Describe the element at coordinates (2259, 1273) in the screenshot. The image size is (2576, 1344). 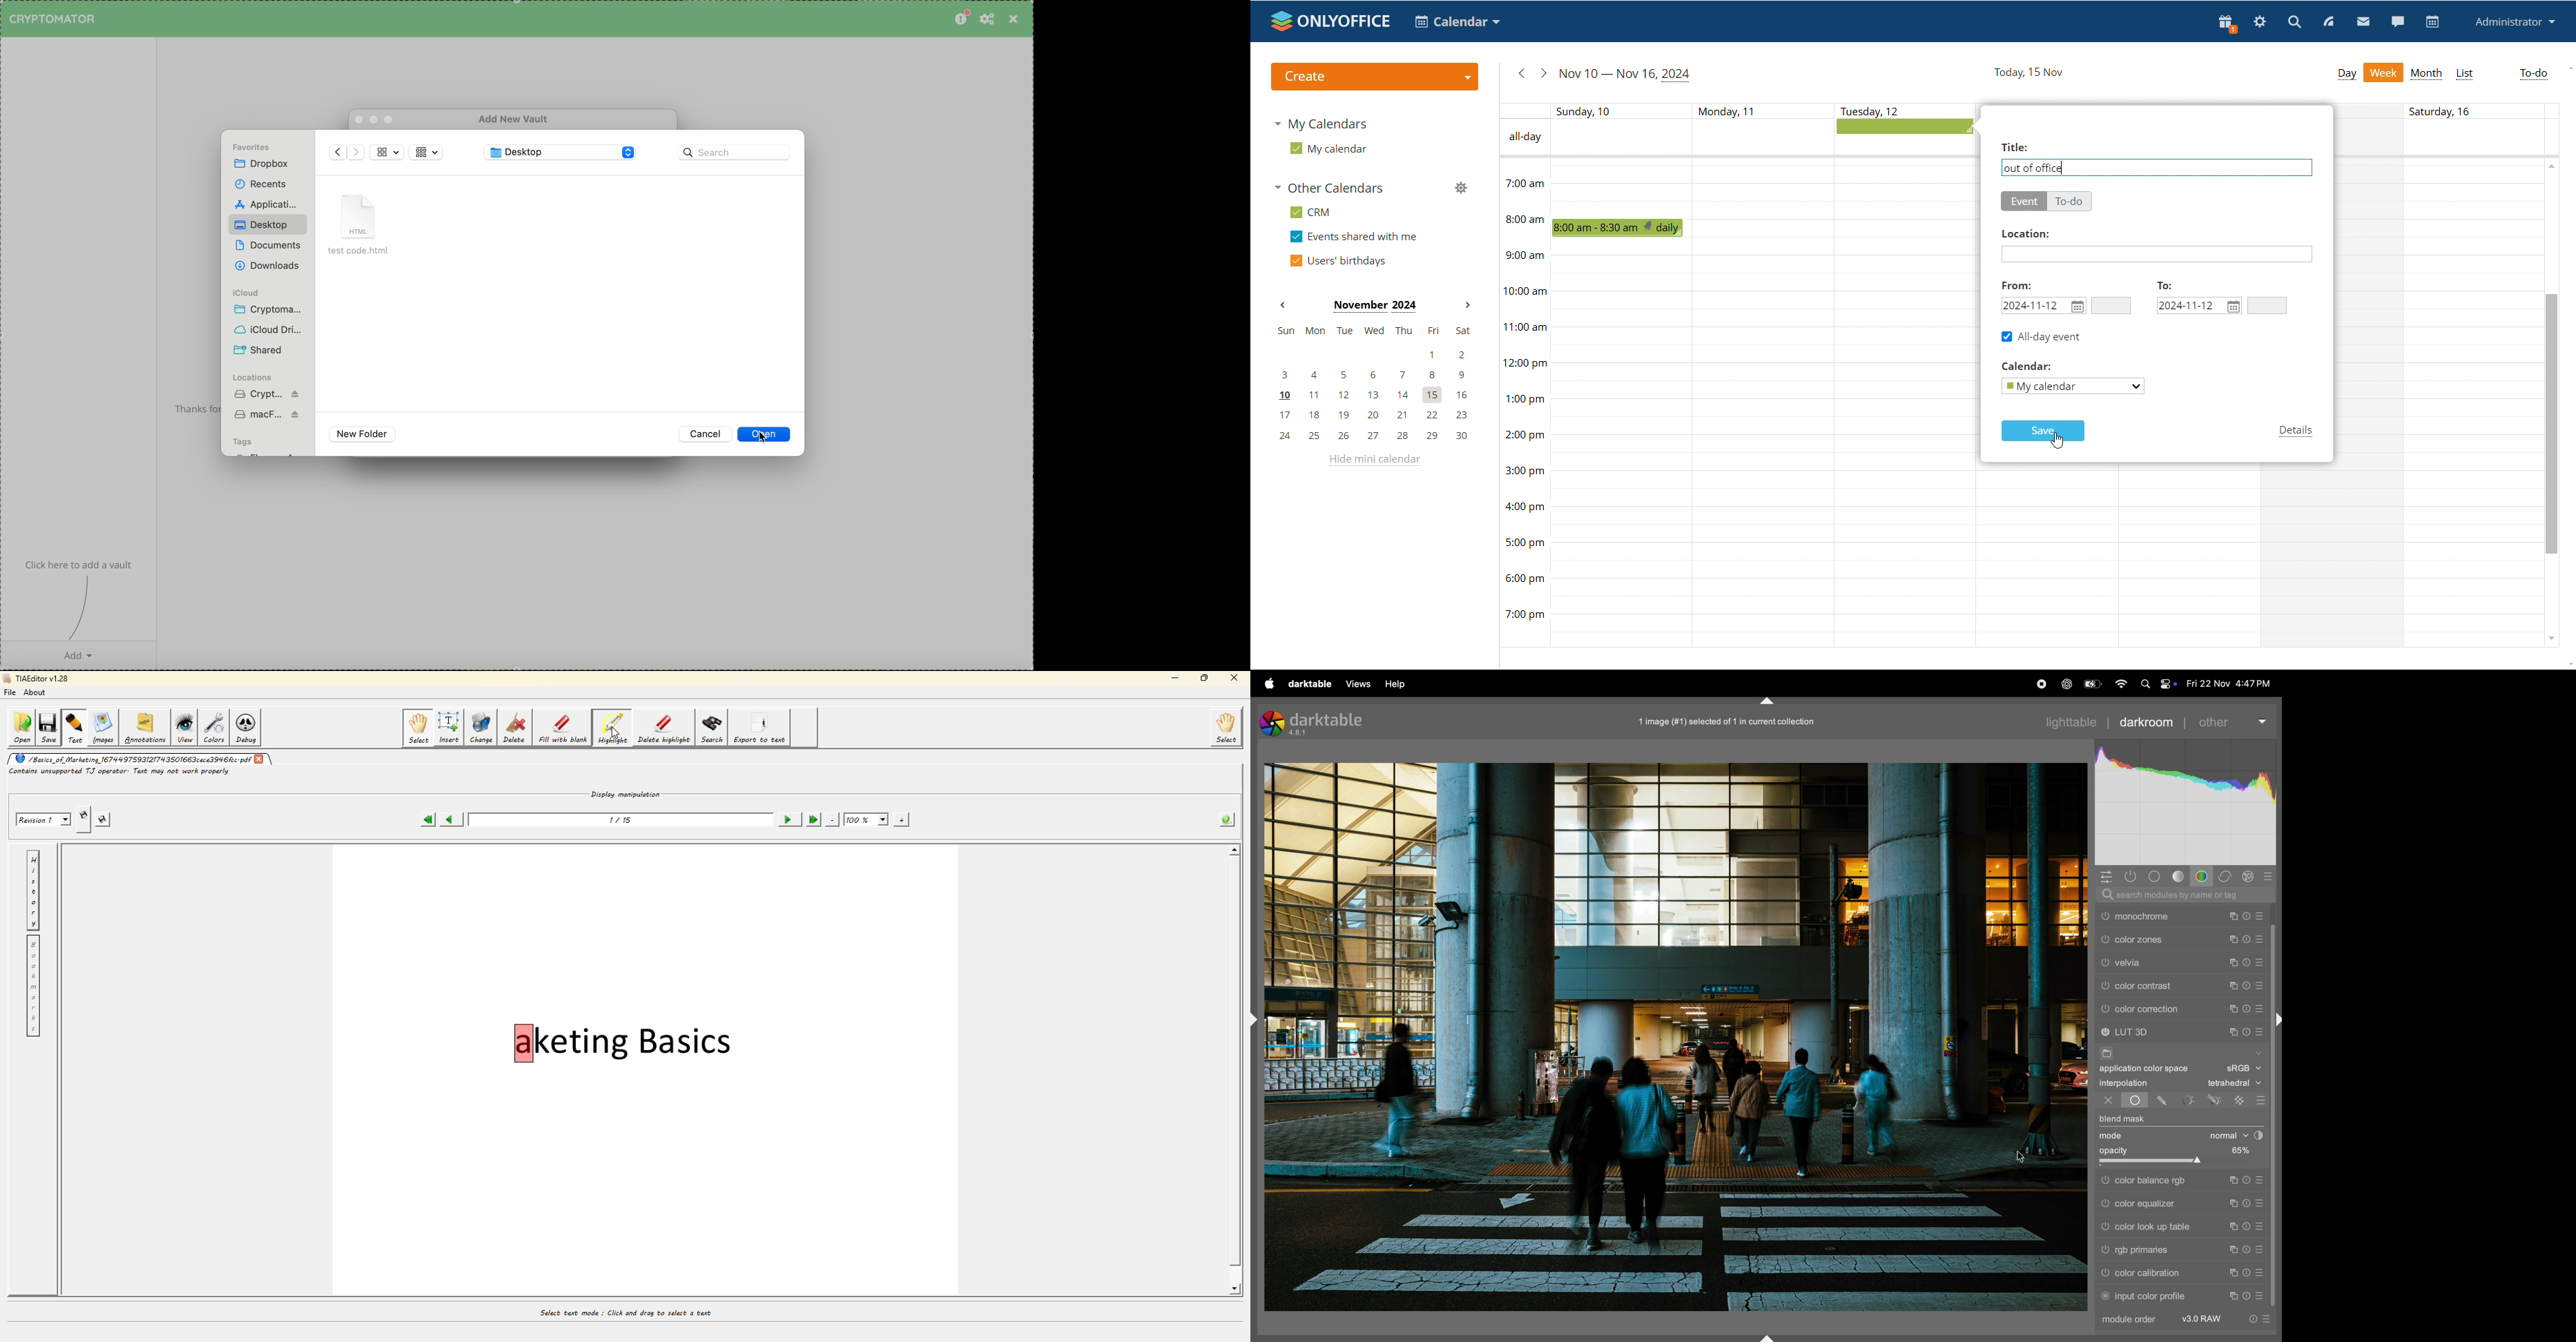
I see `presets` at that location.